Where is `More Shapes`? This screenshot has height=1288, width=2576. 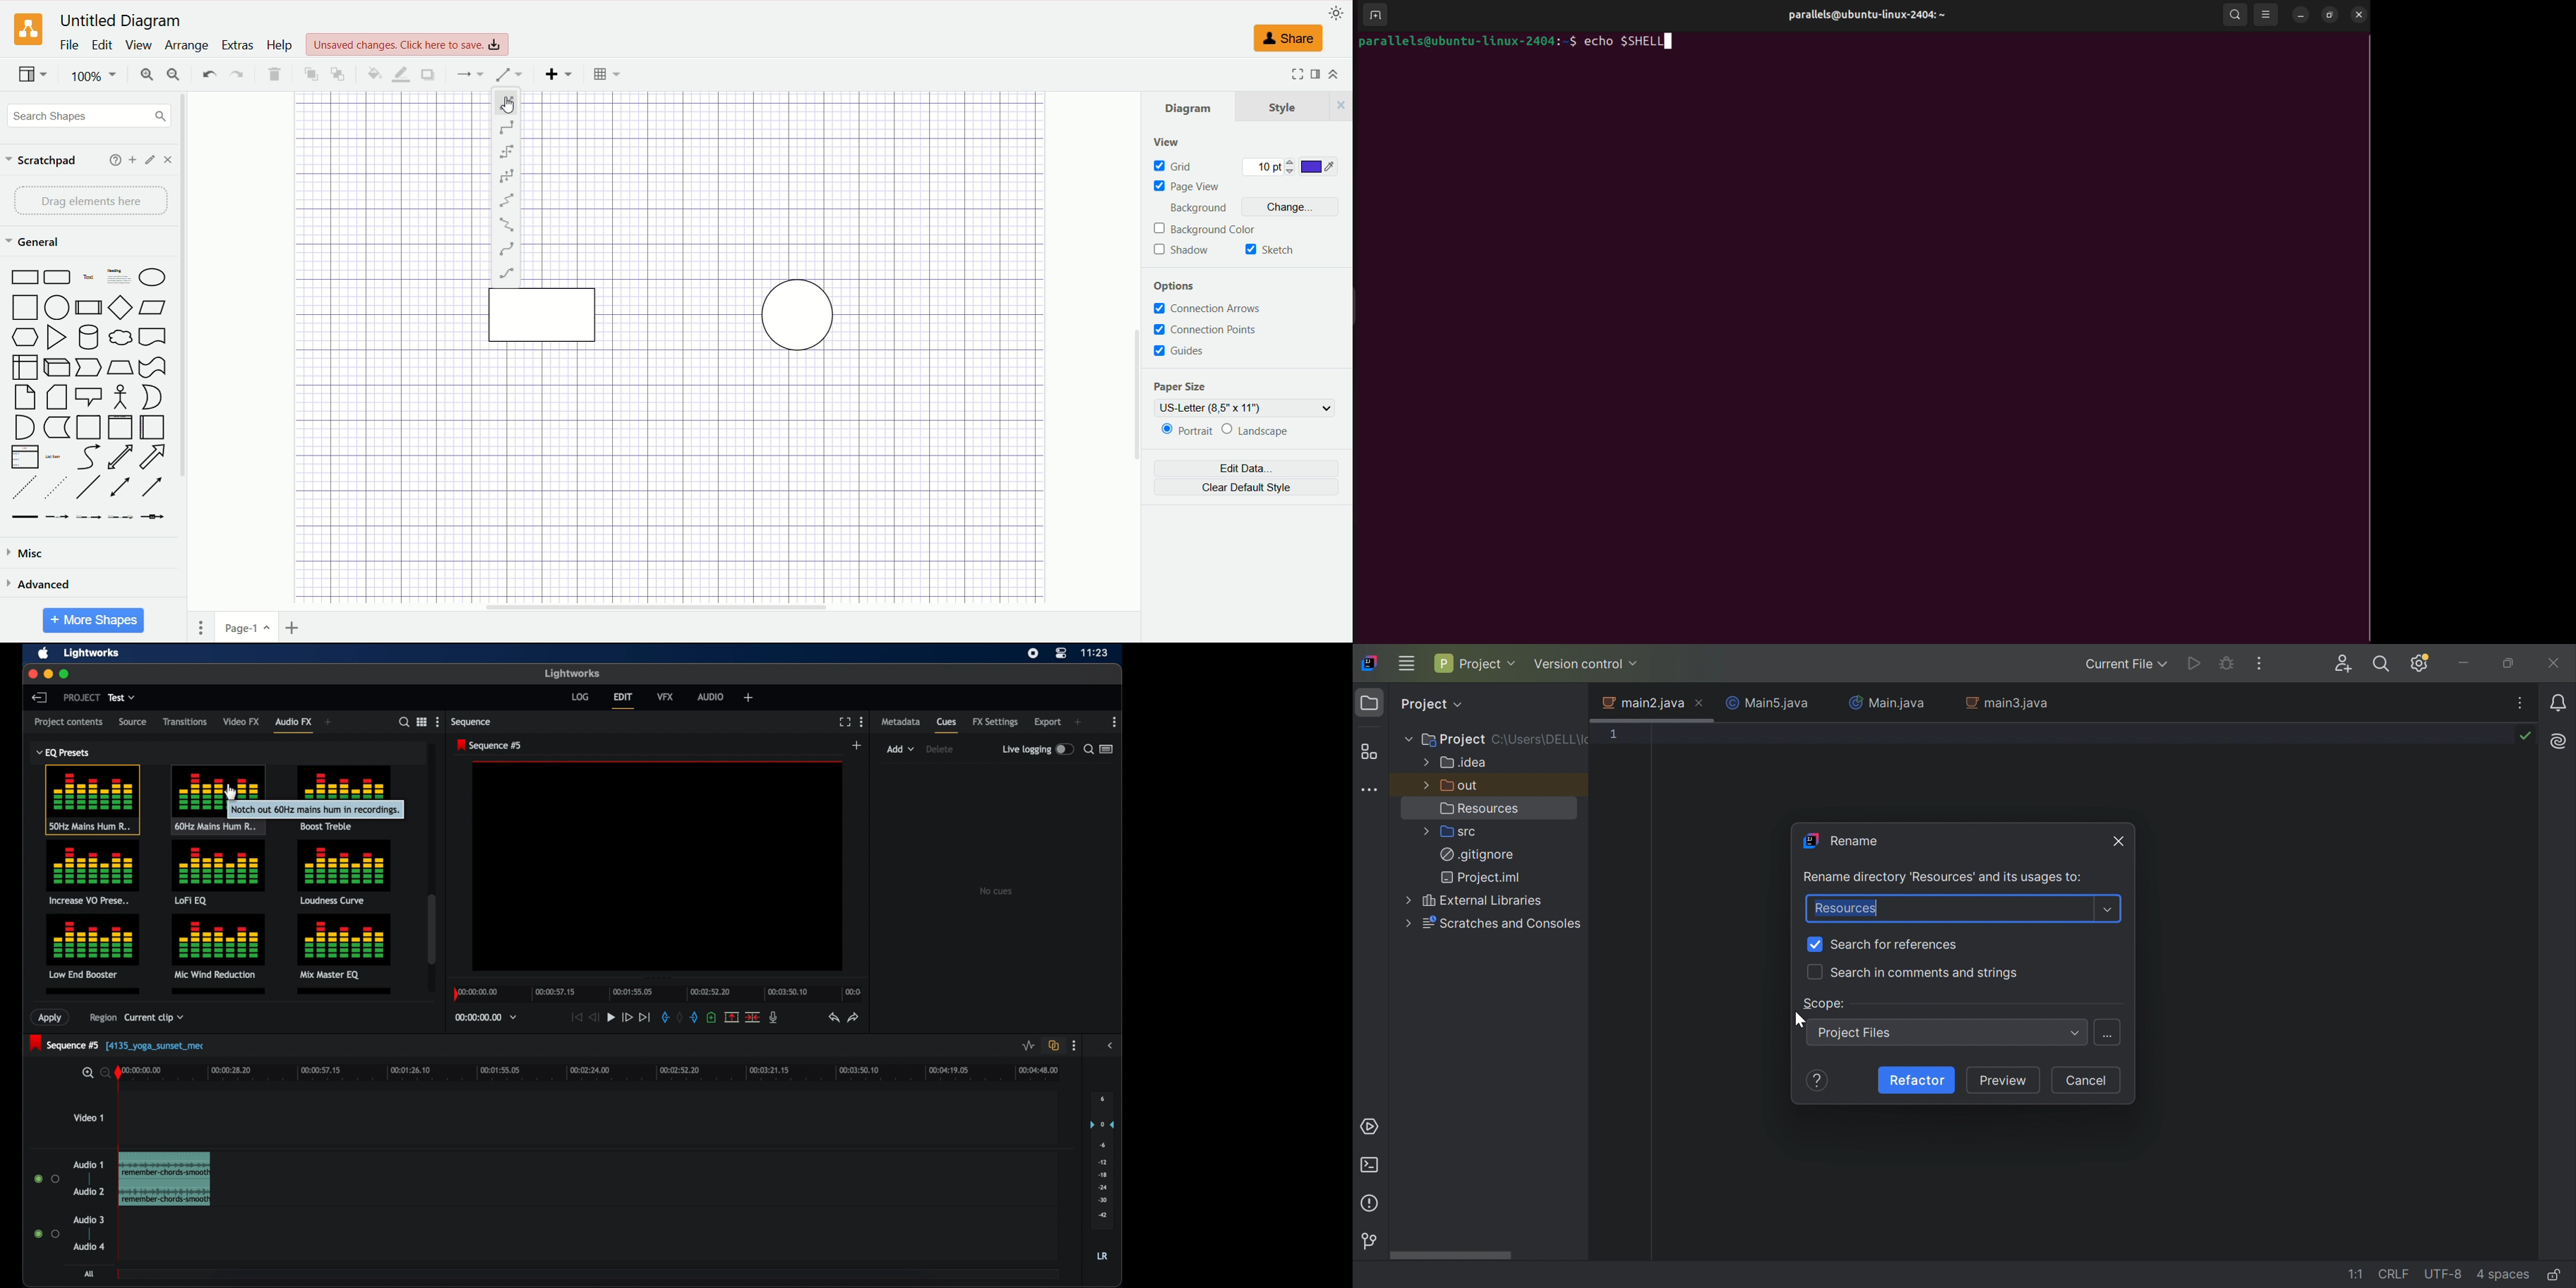 More Shapes is located at coordinates (94, 620).